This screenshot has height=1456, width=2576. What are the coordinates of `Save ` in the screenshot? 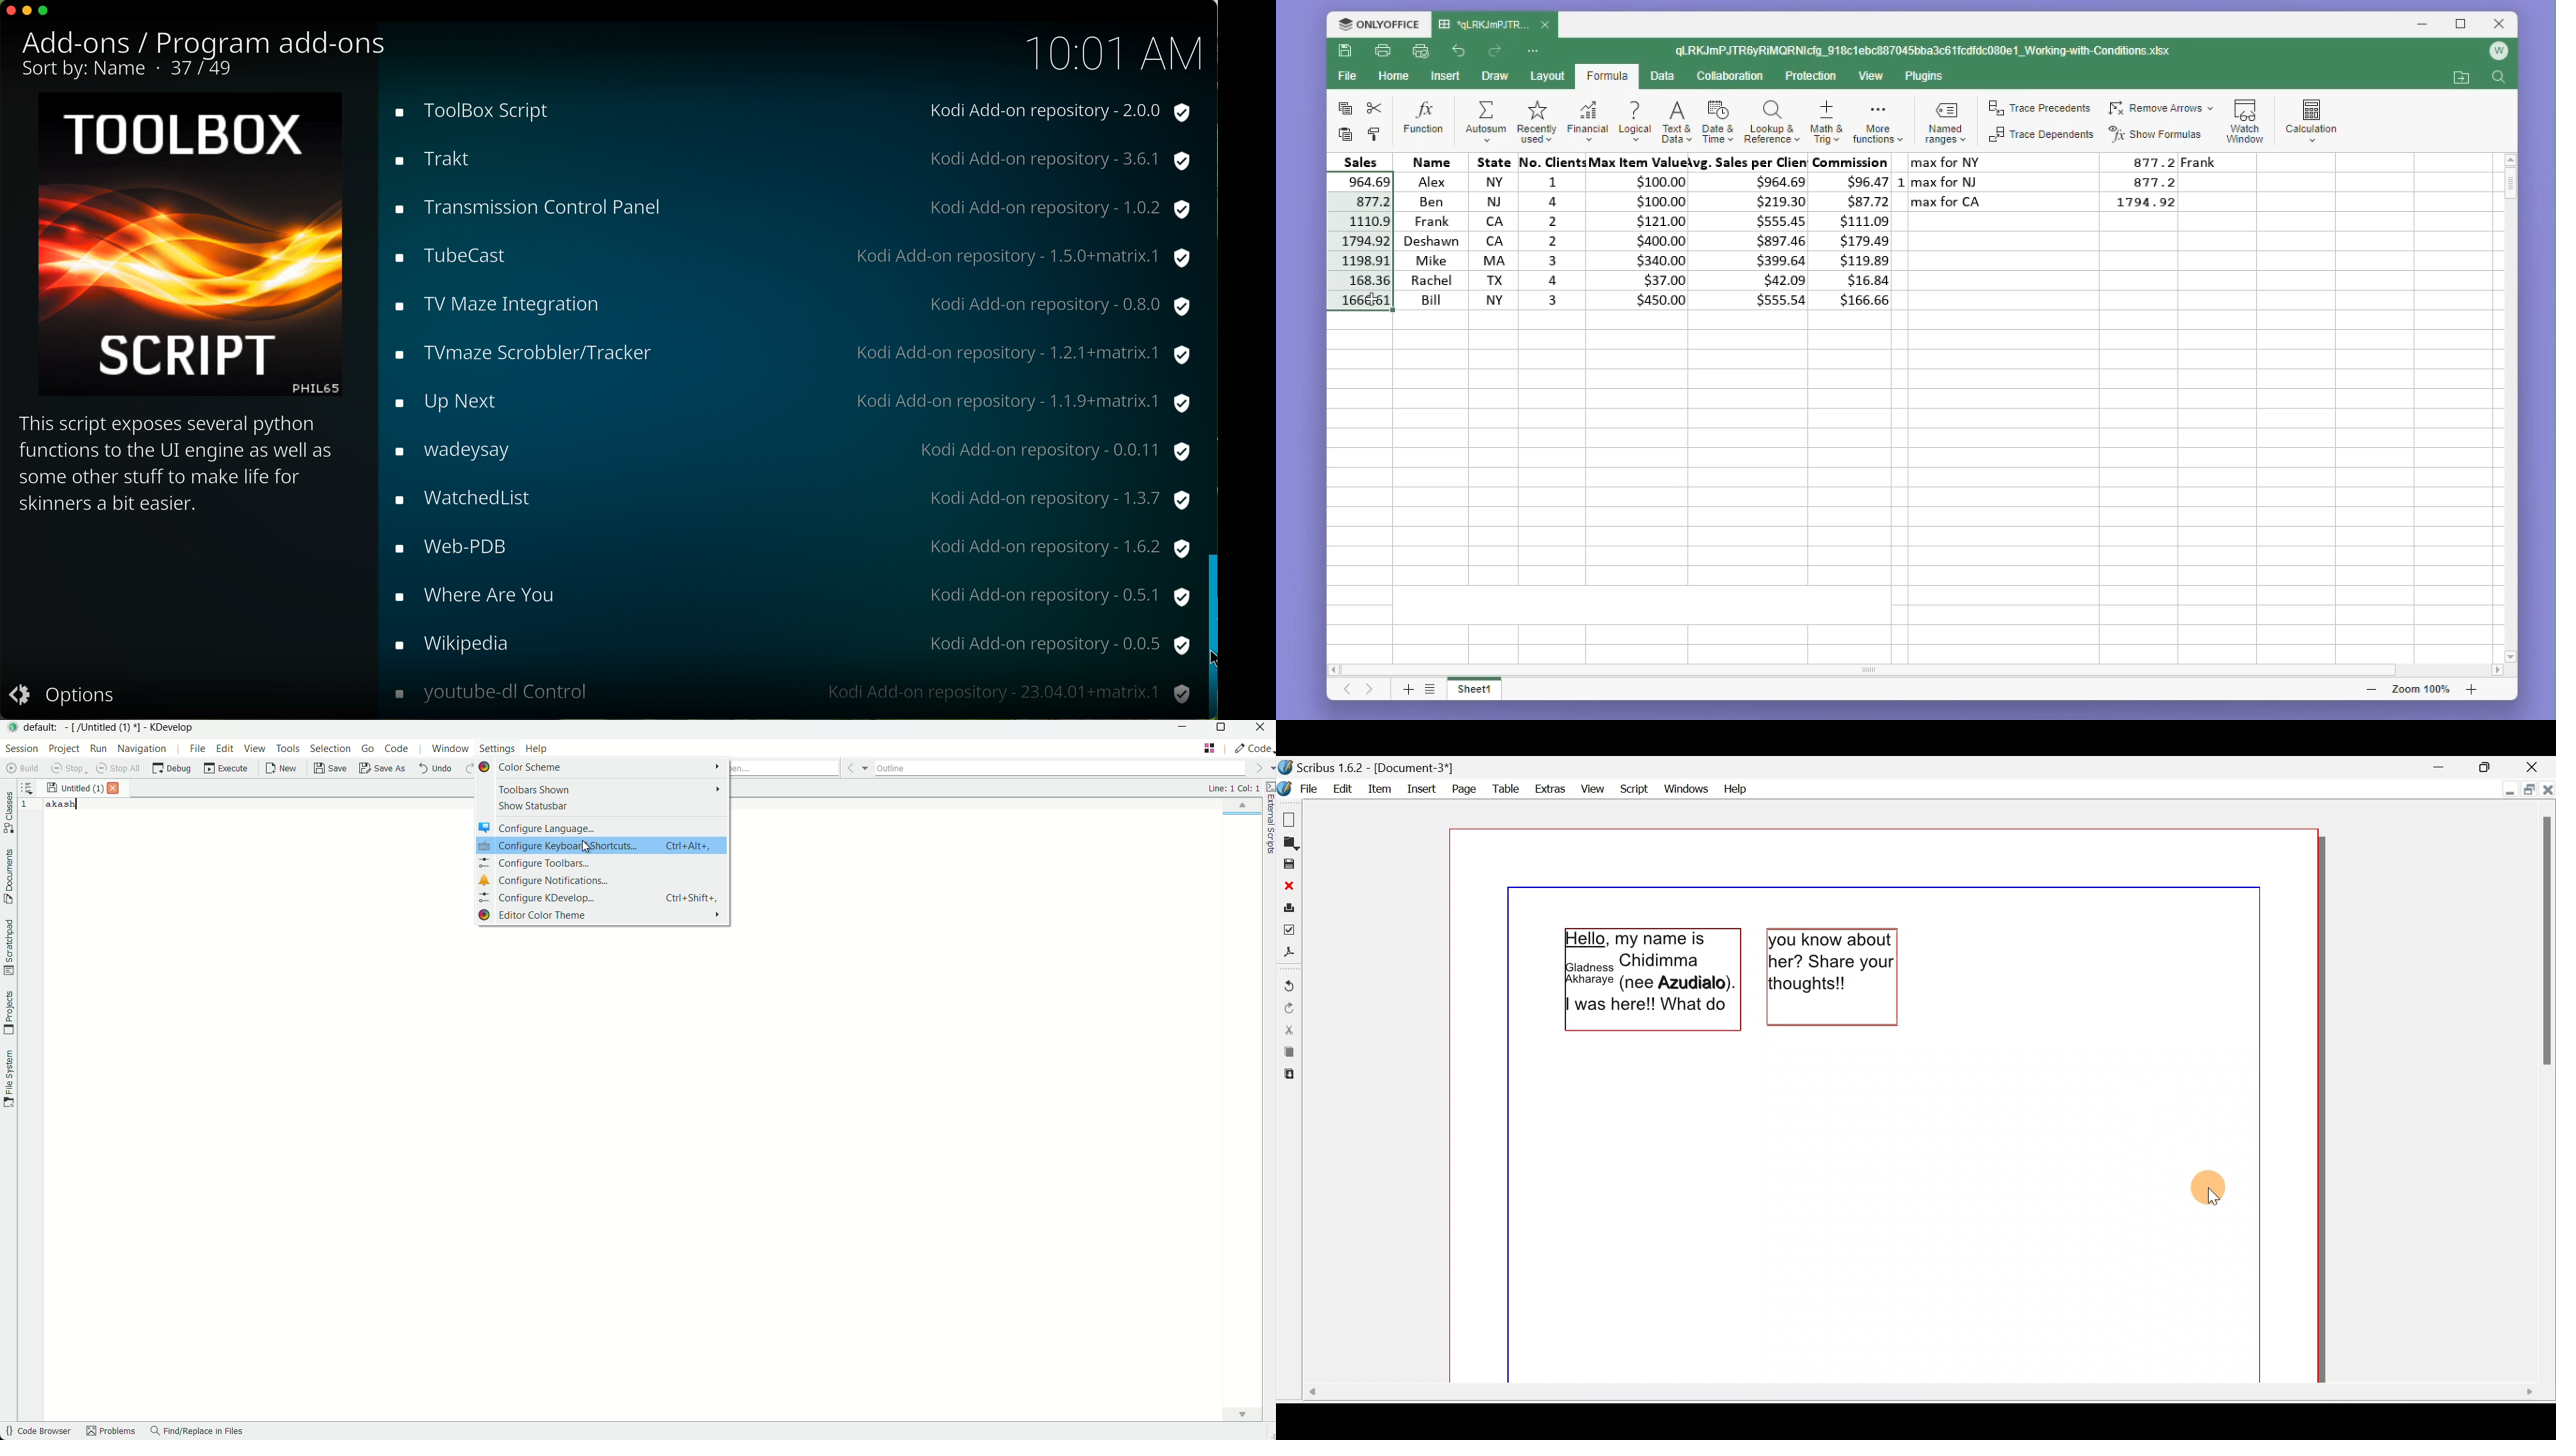 It's located at (1344, 50).